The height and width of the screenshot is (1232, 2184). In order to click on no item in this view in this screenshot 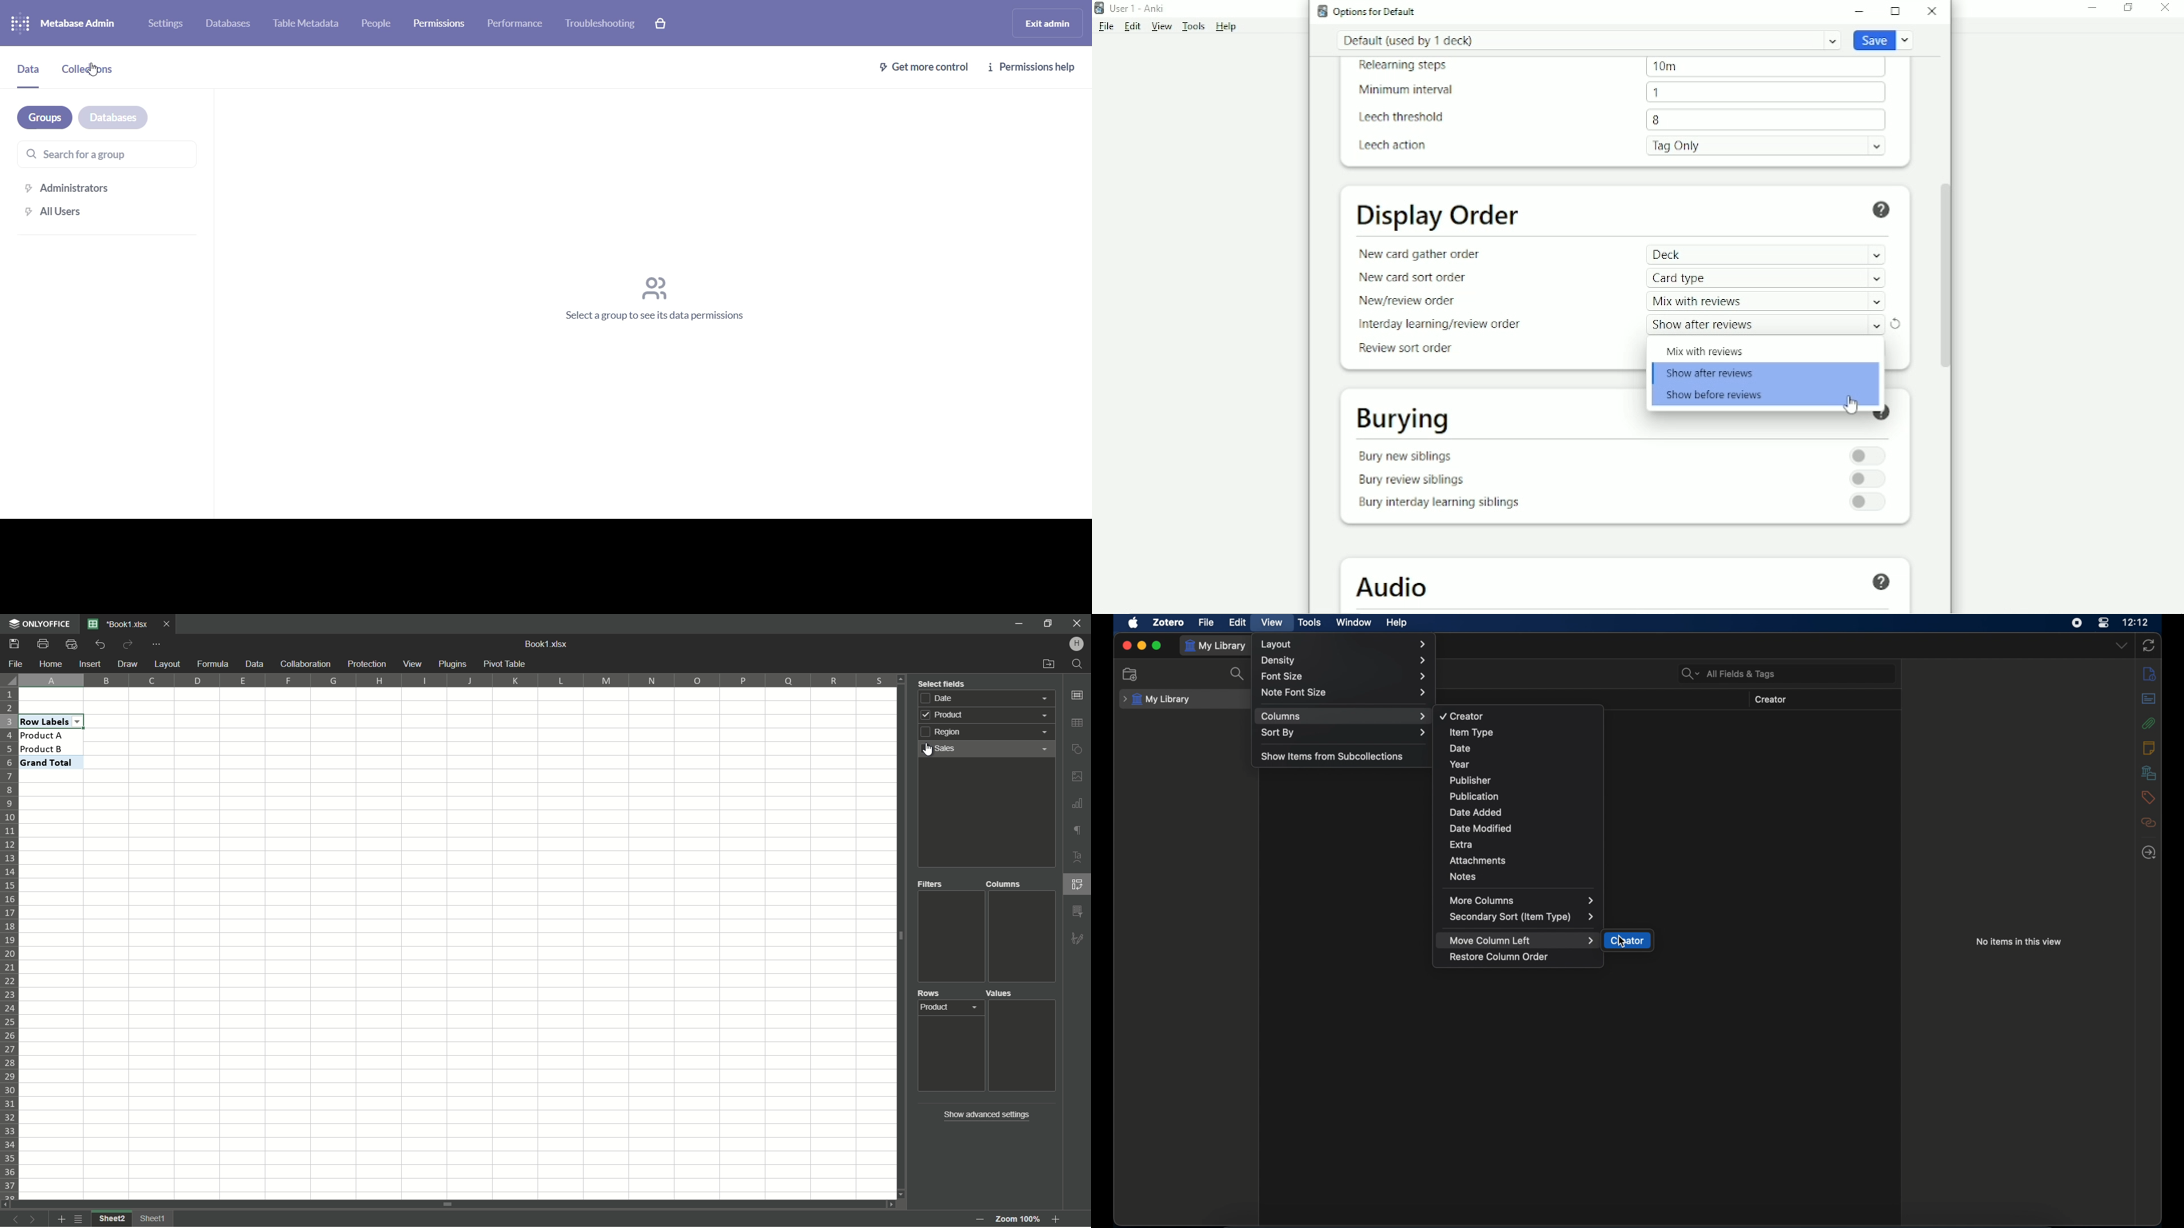, I will do `click(2020, 941)`.